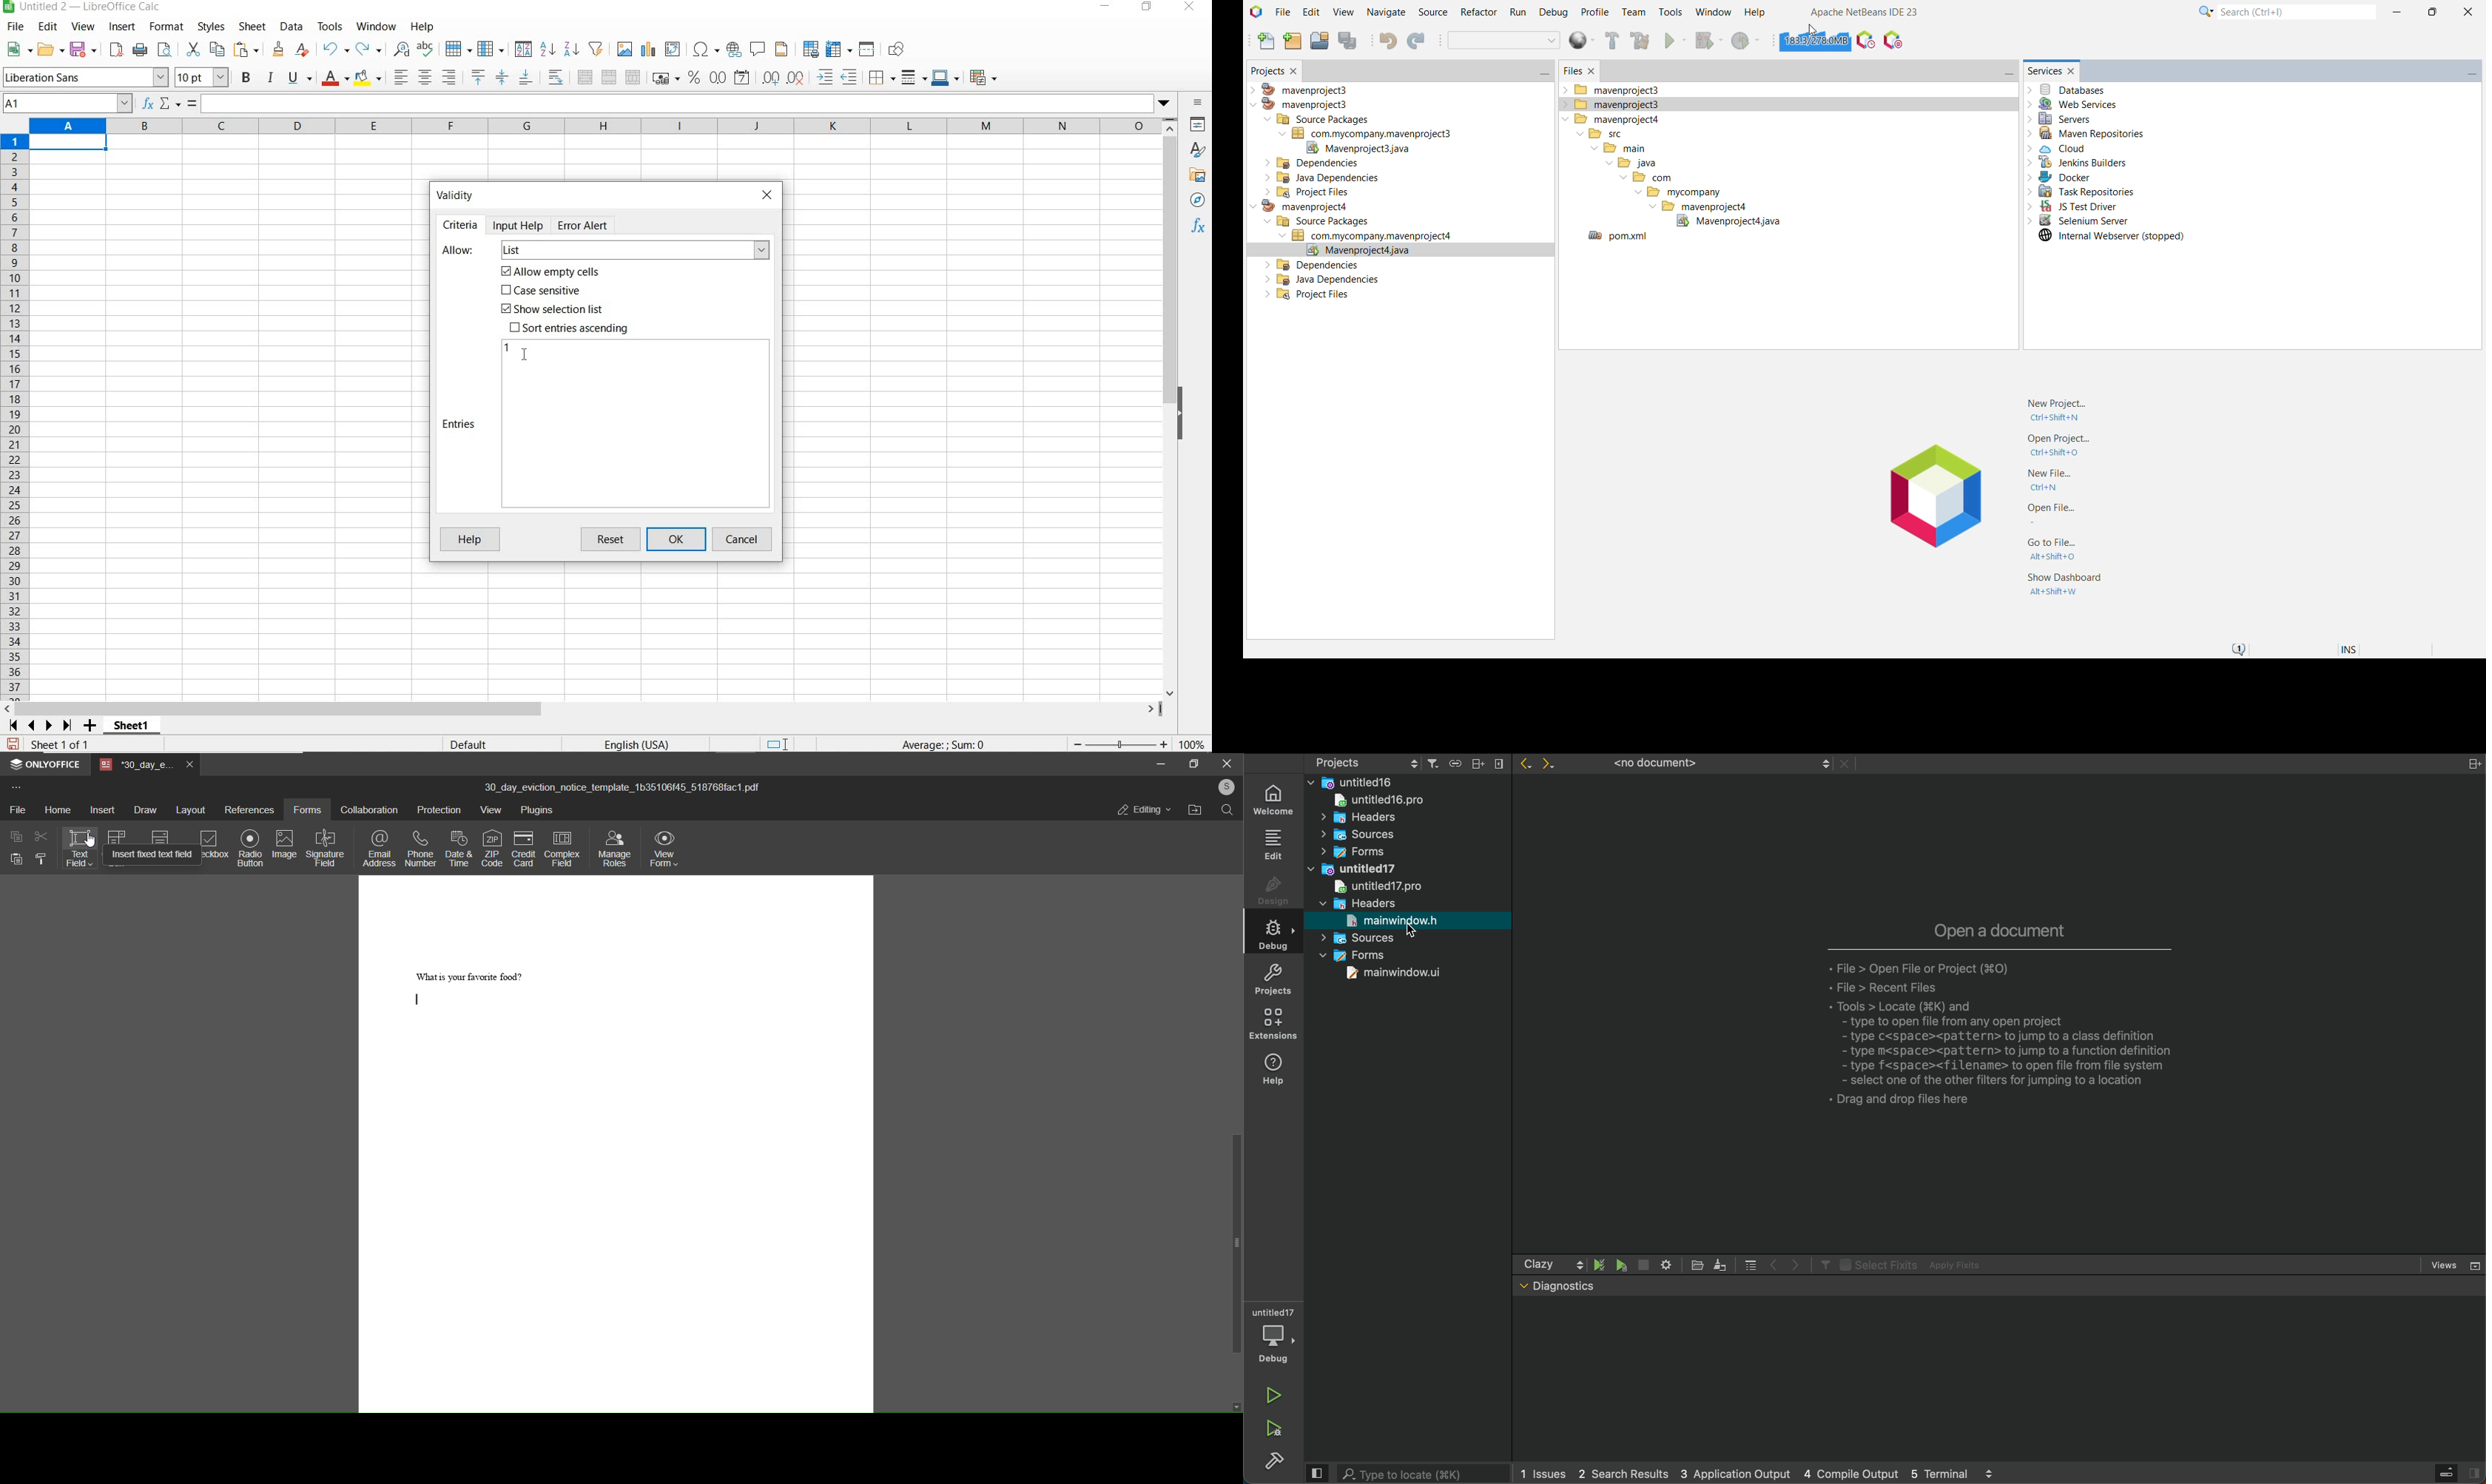  I want to click on add sheet, so click(88, 727).